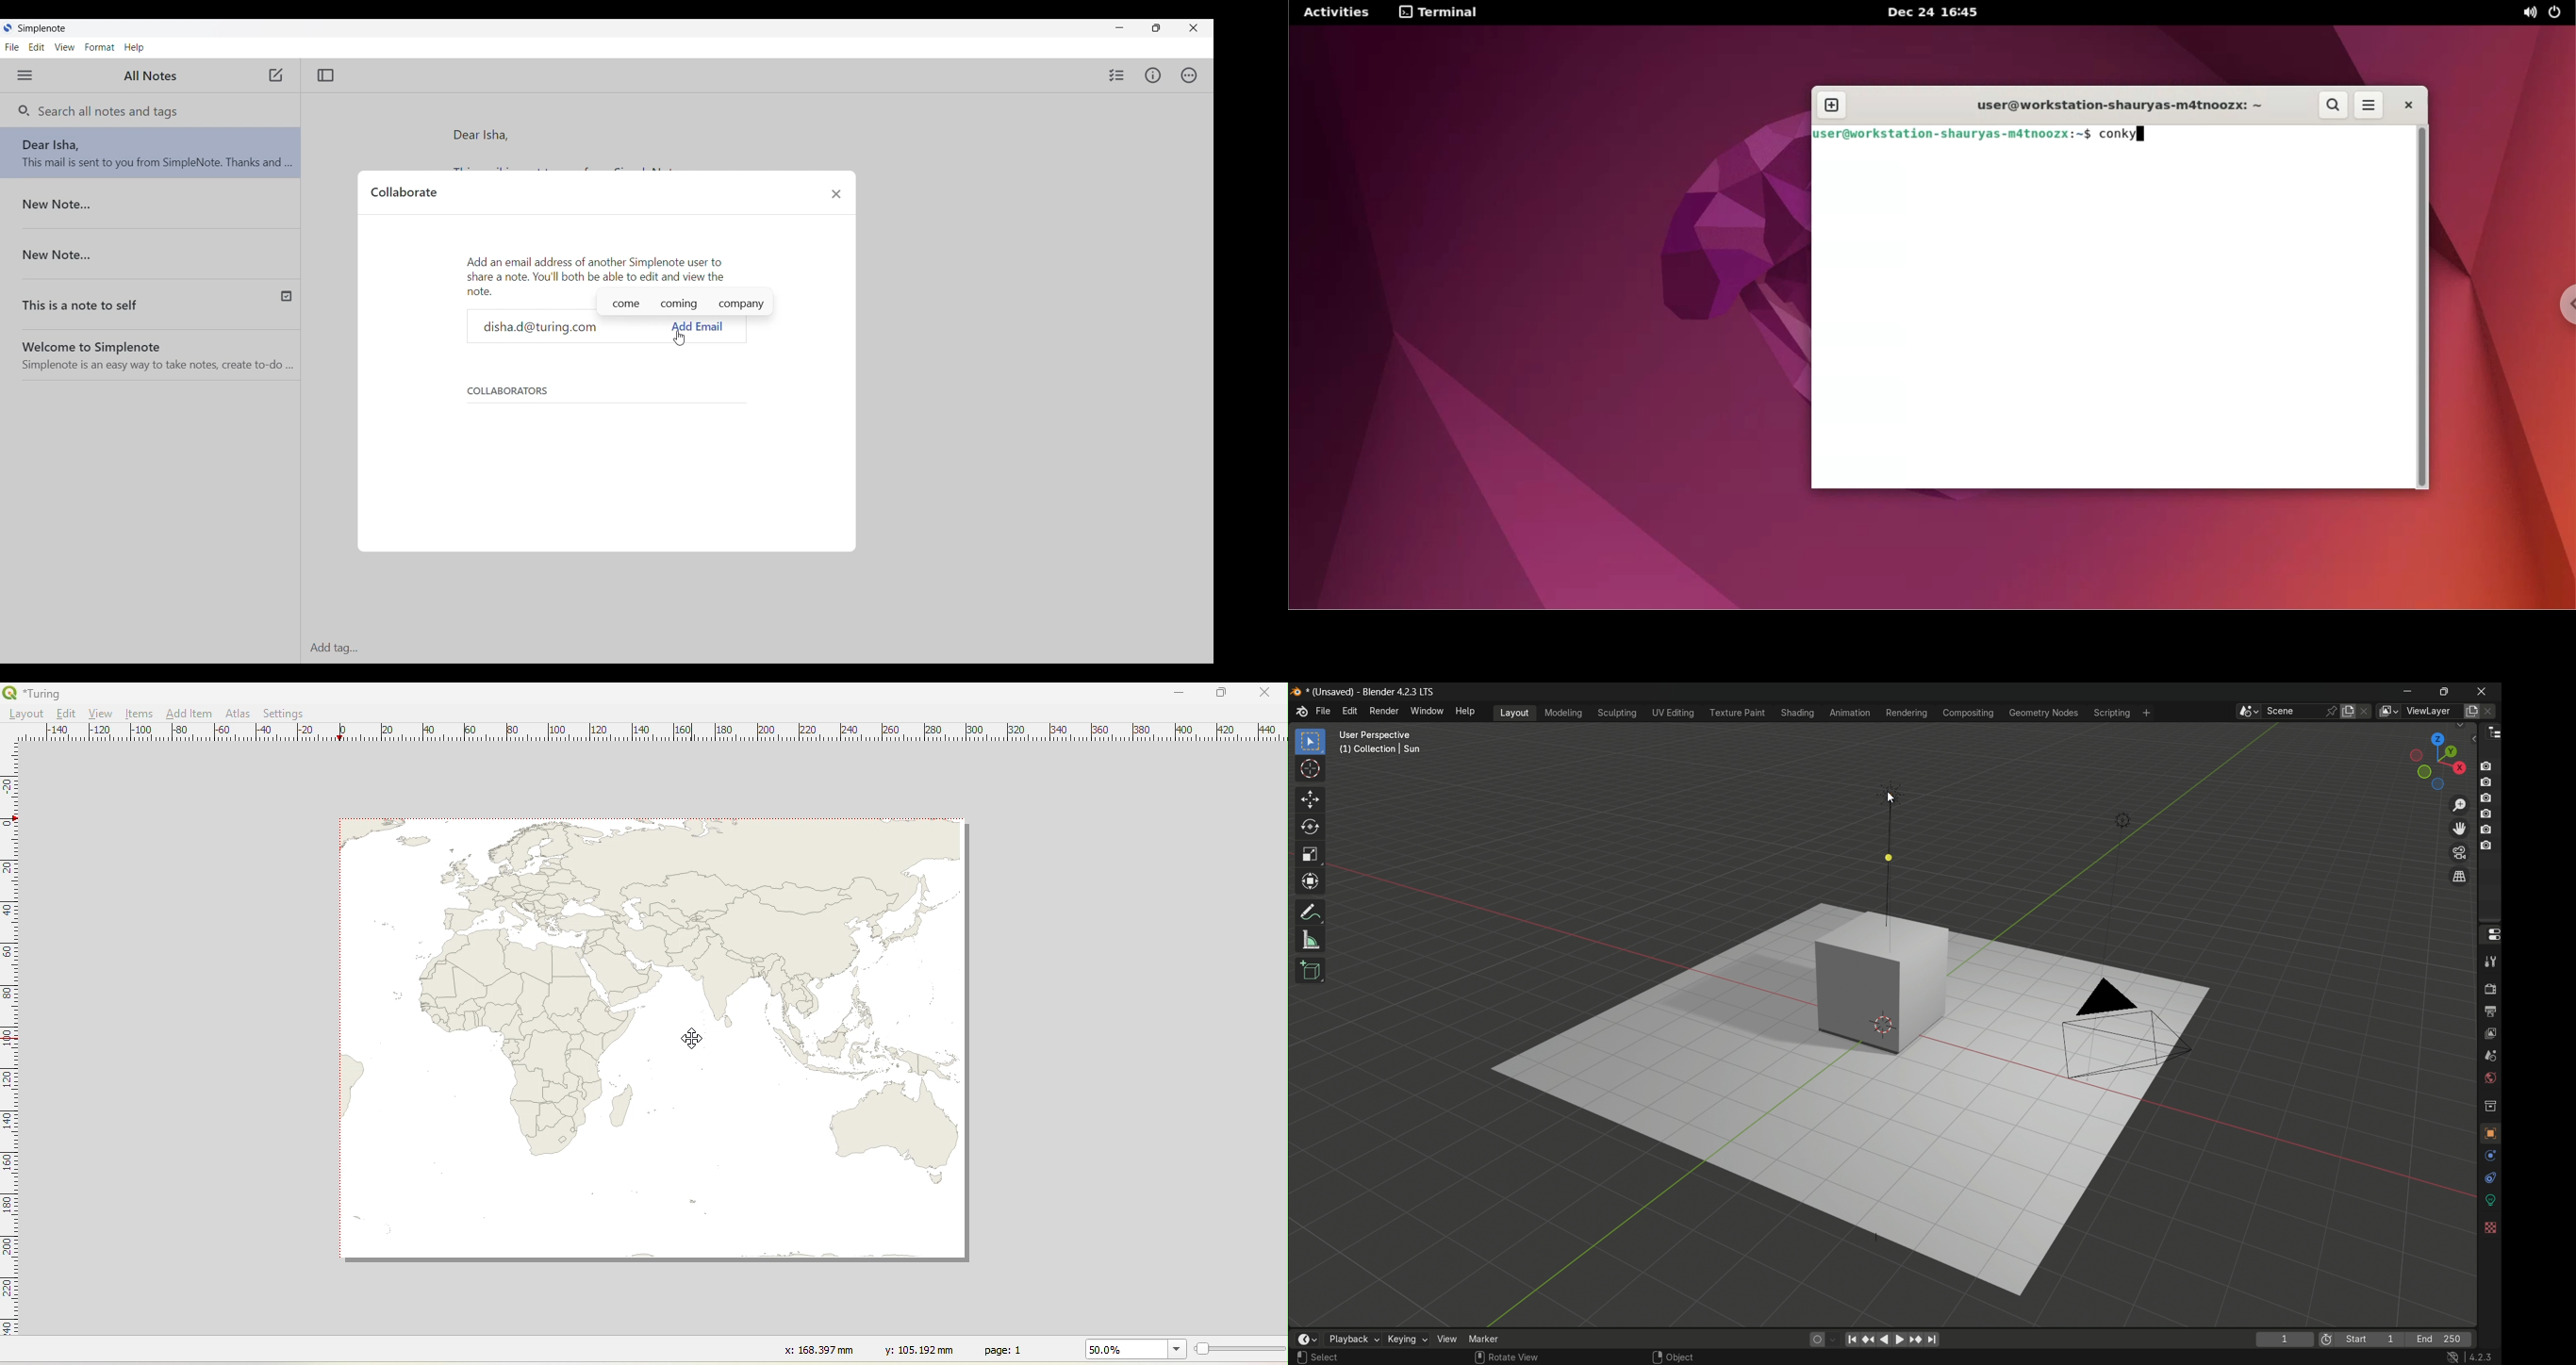 This screenshot has height=1372, width=2576. I want to click on tools, so click(2490, 962).